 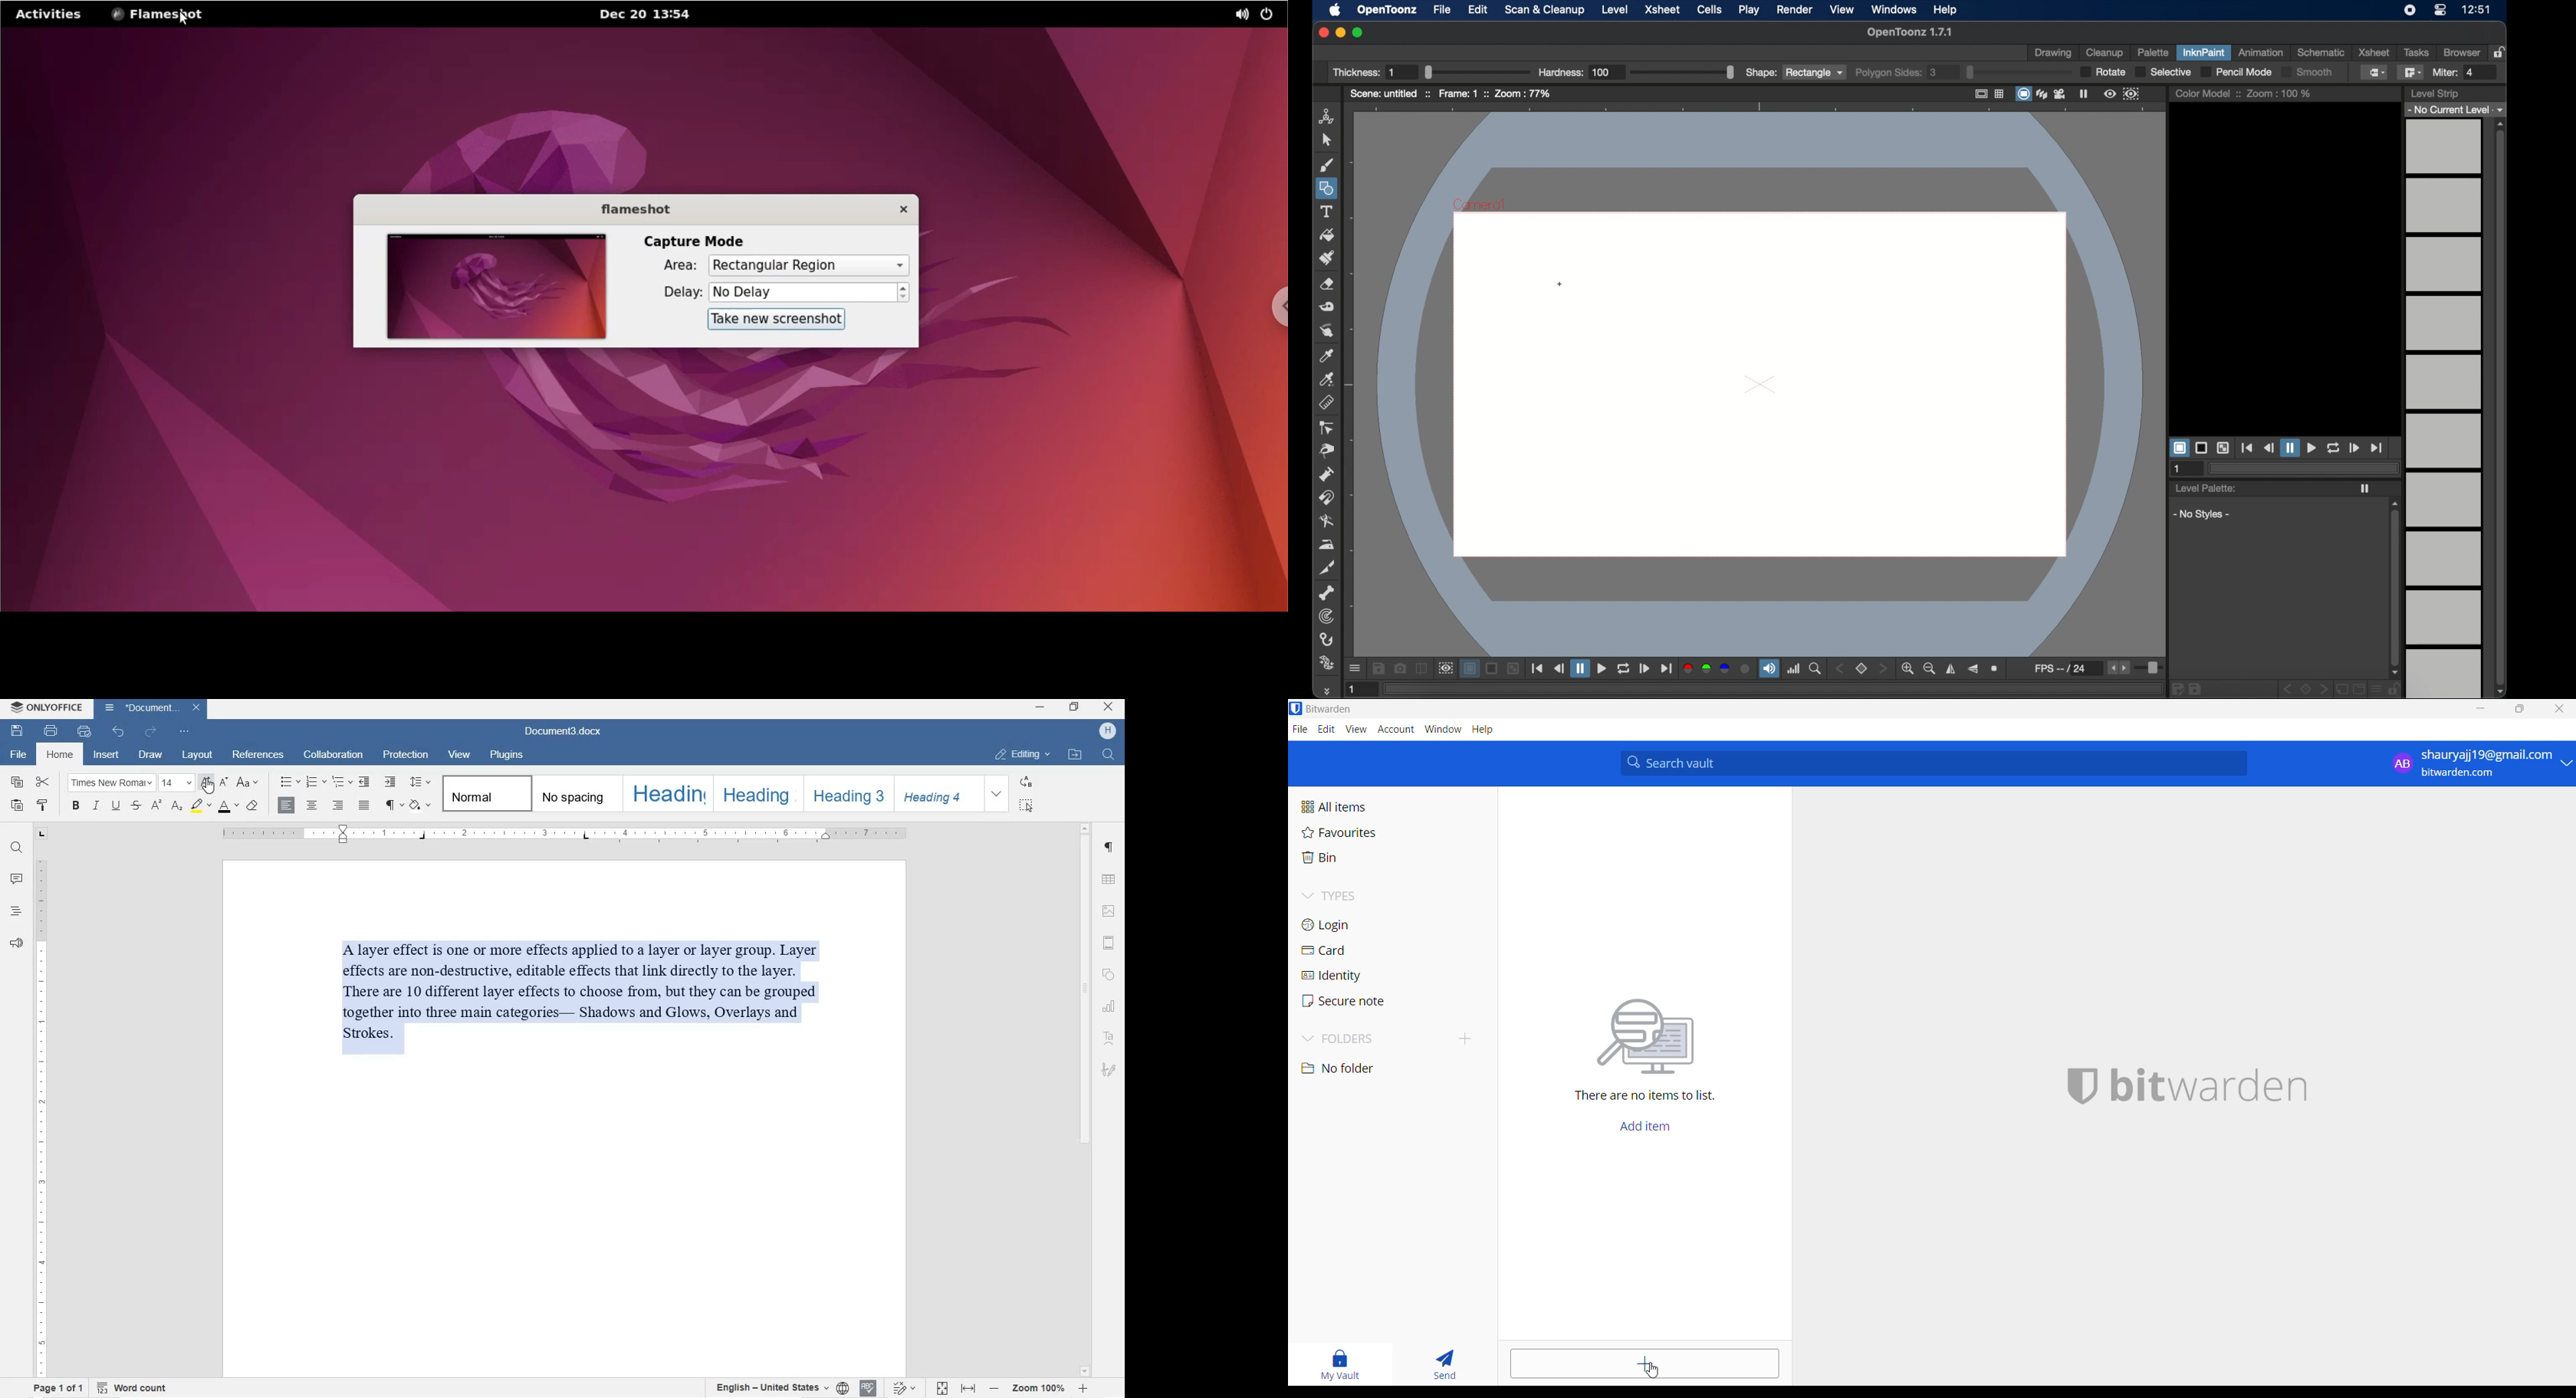 What do you see at coordinates (2478, 10) in the screenshot?
I see `12:51` at bounding box center [2478, 10].